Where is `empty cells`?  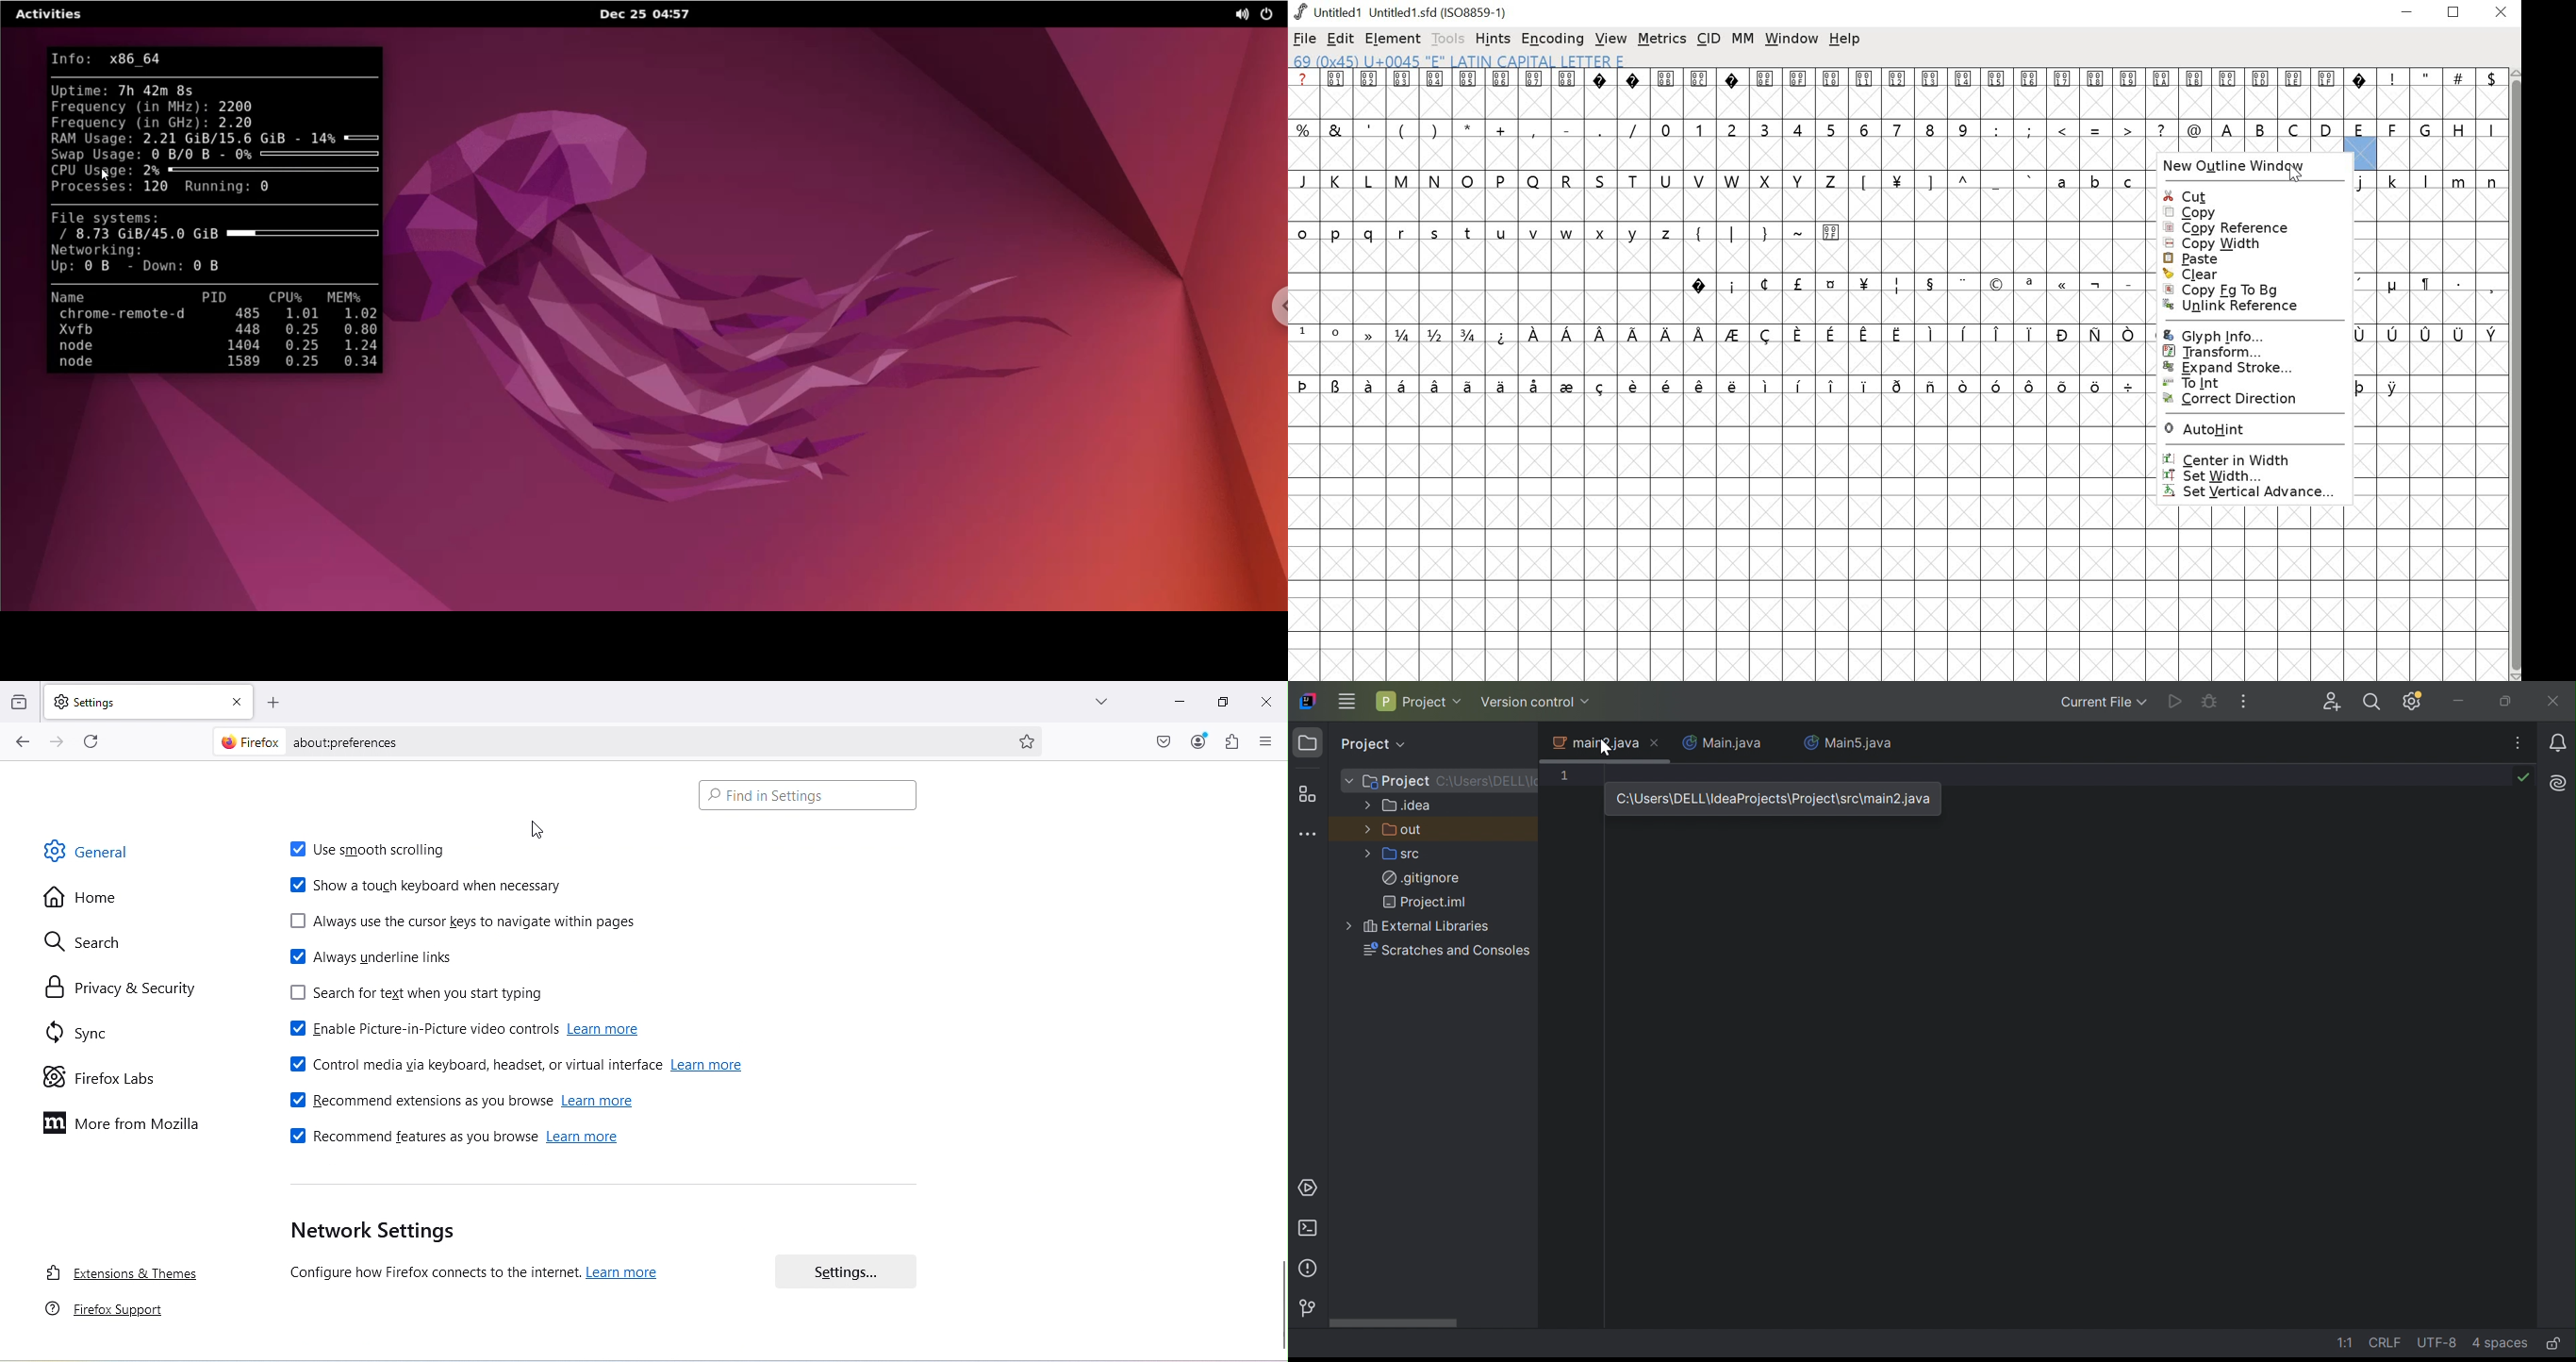
empty cells is located at coordinates (2457, 529).